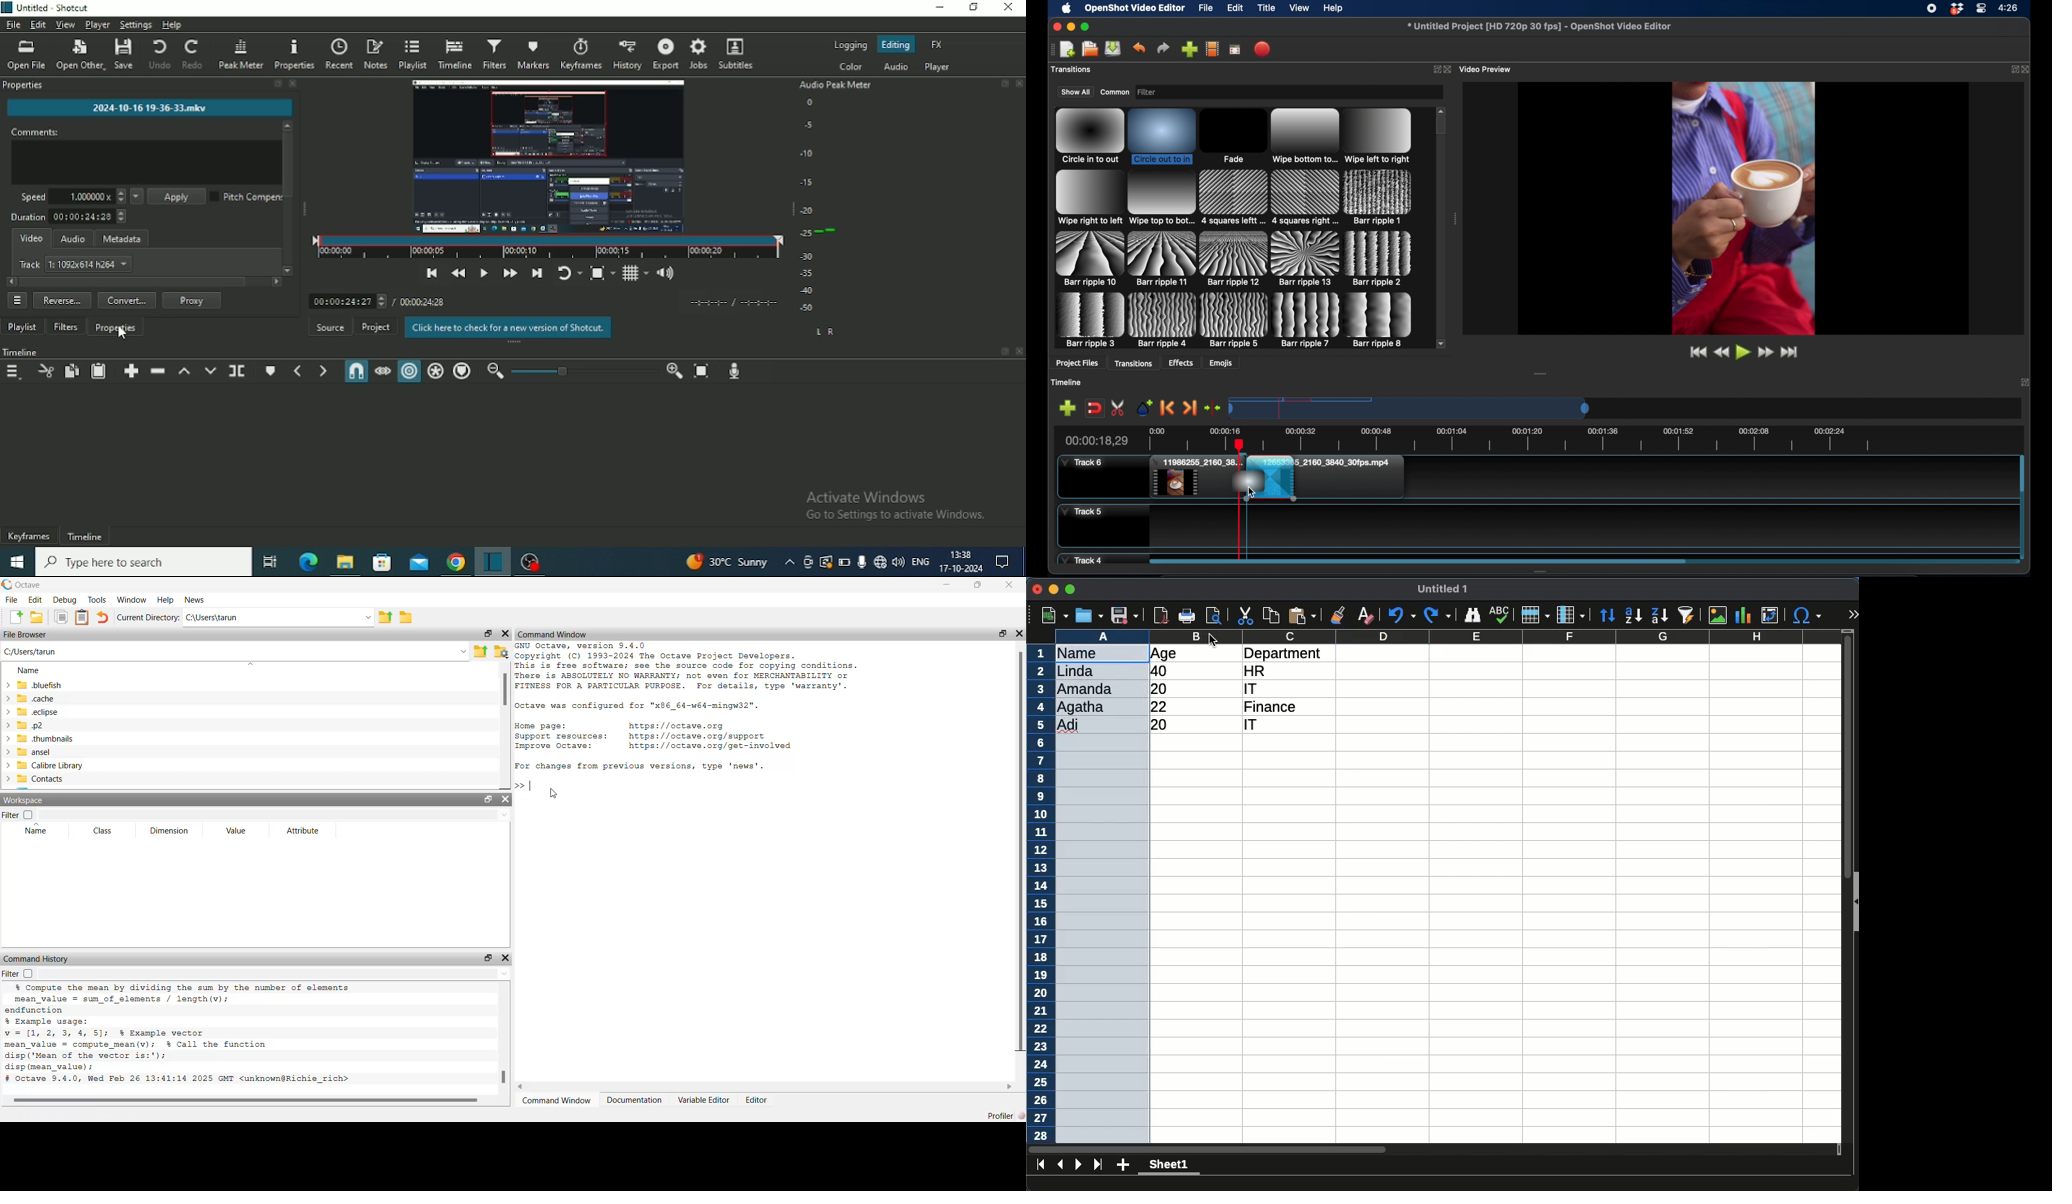 Image resolution: width=2072 pixels, height=1204 pixels. I want to click on save project, so click(1114, 49).